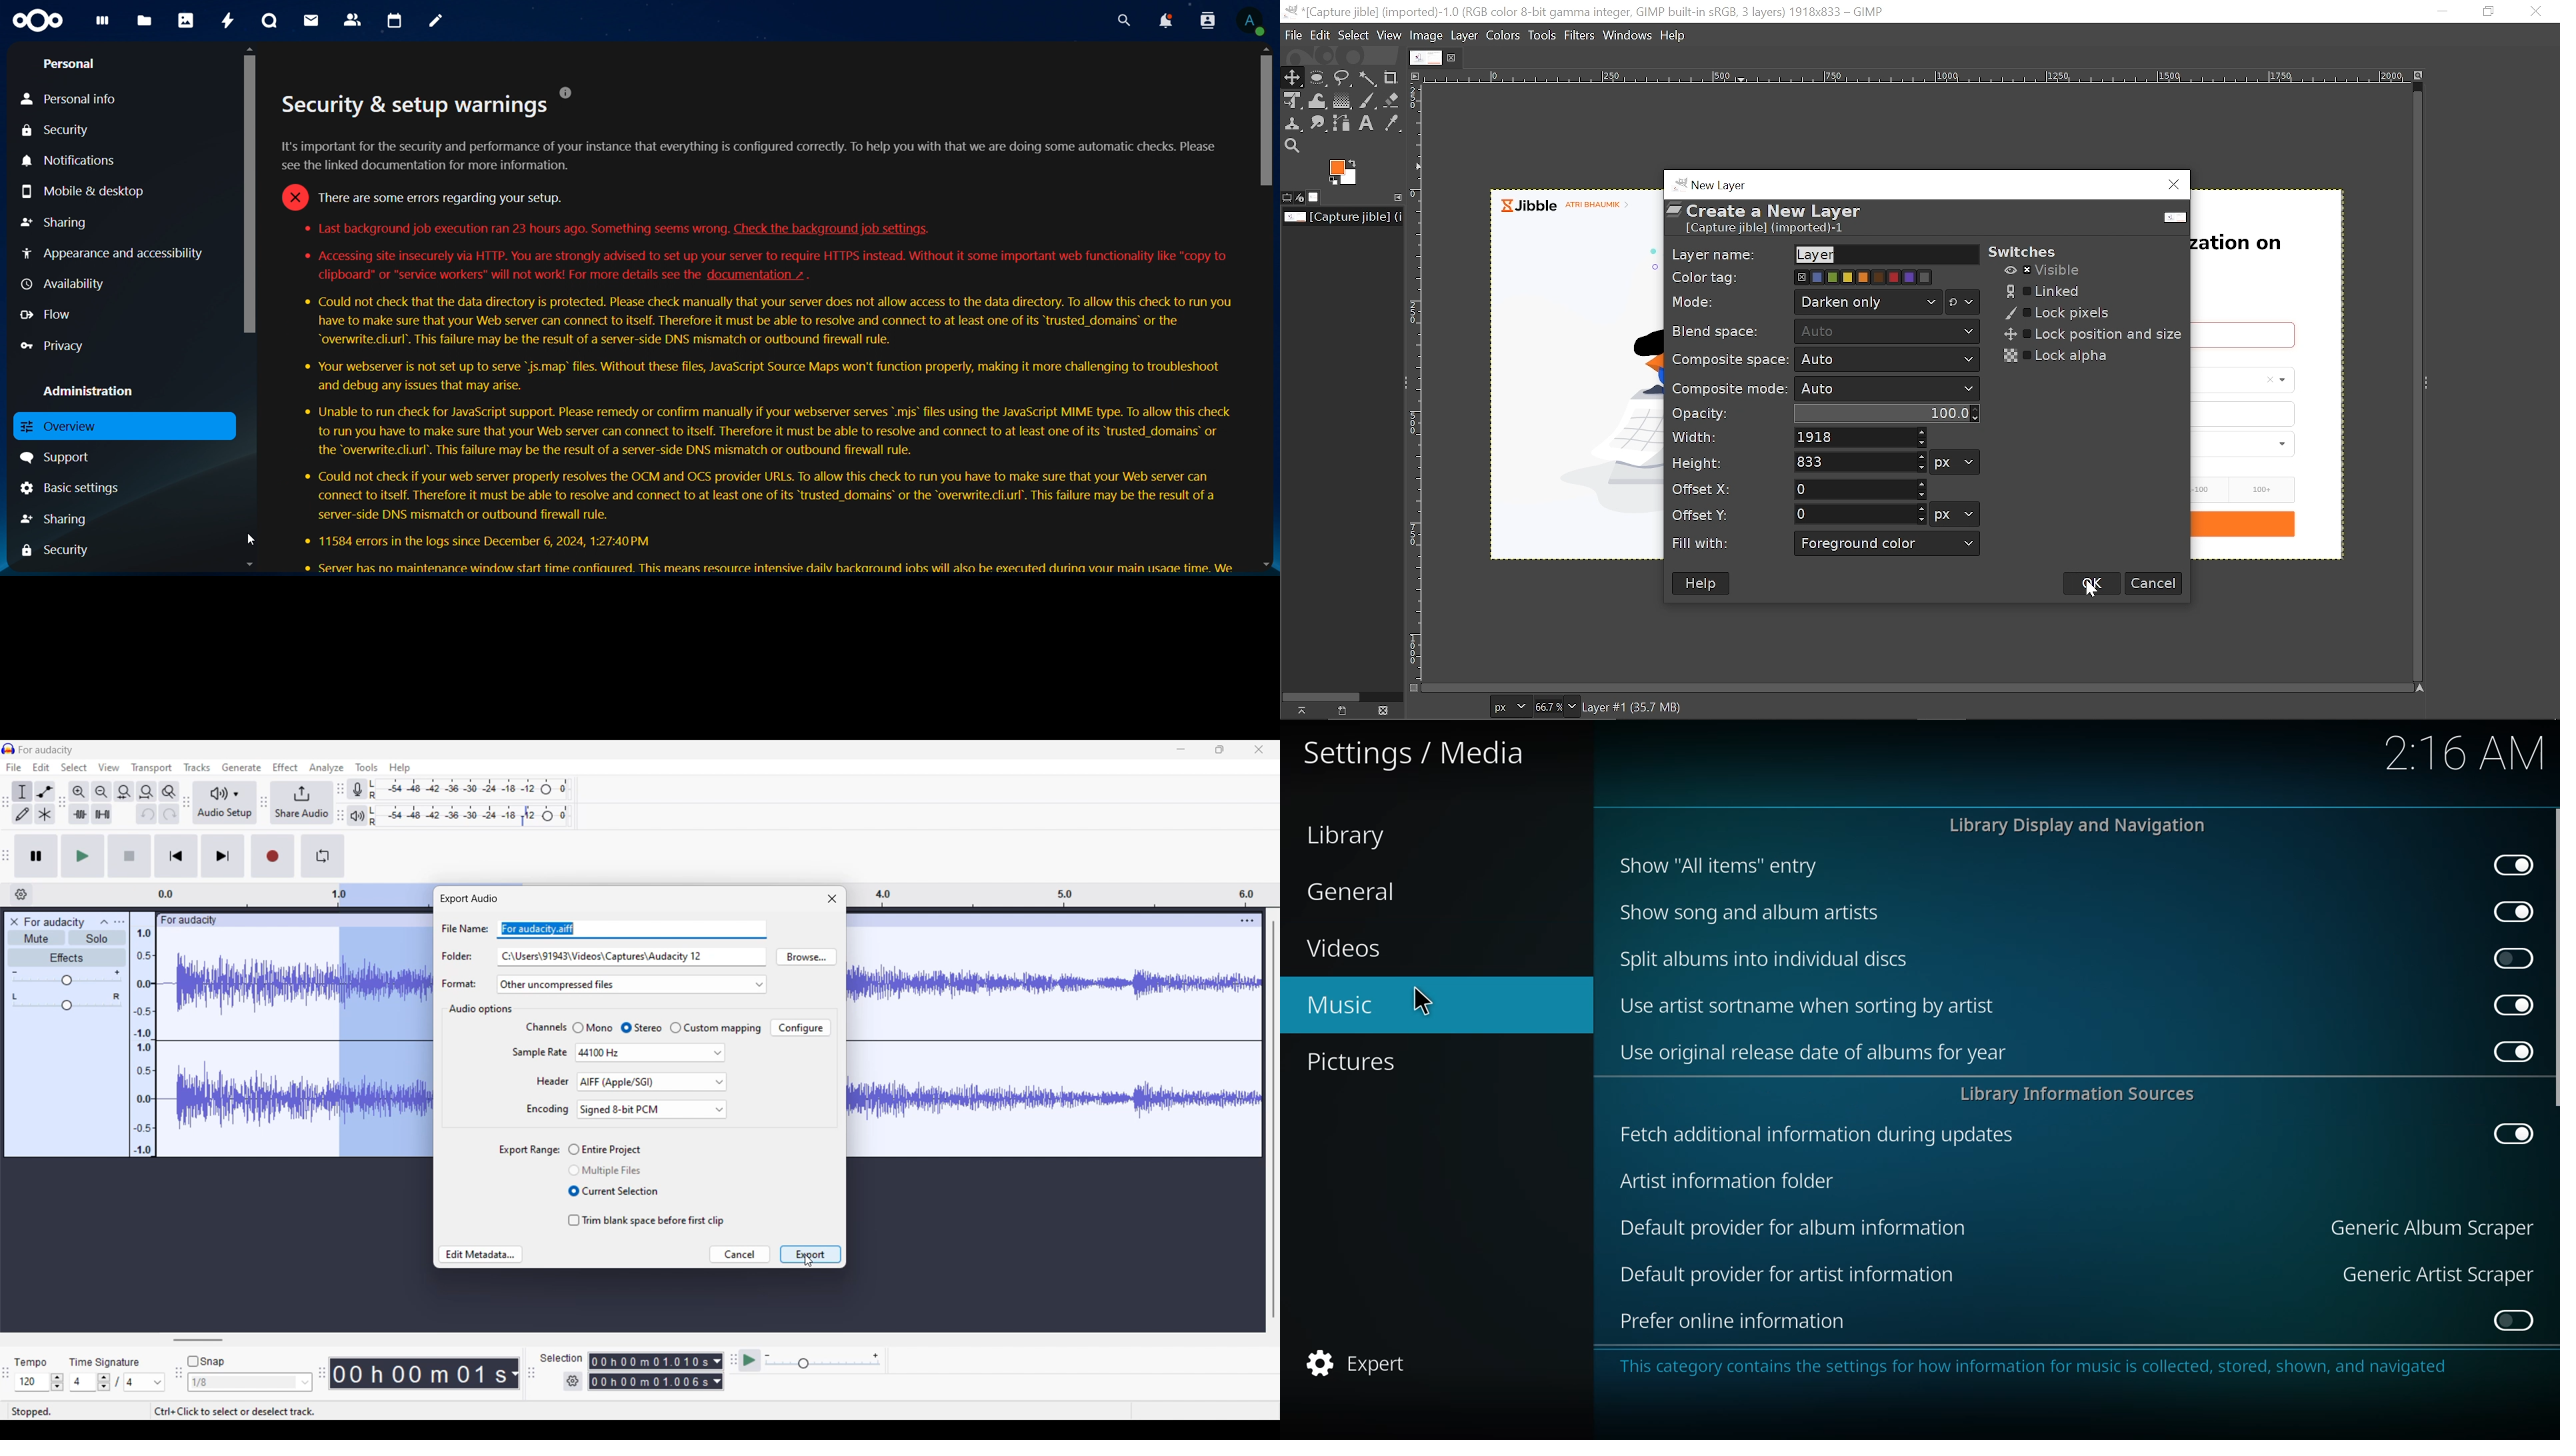  Describe the element at coordinates (1344, 173) in the screenshot. I see `Foreground color` at that location.